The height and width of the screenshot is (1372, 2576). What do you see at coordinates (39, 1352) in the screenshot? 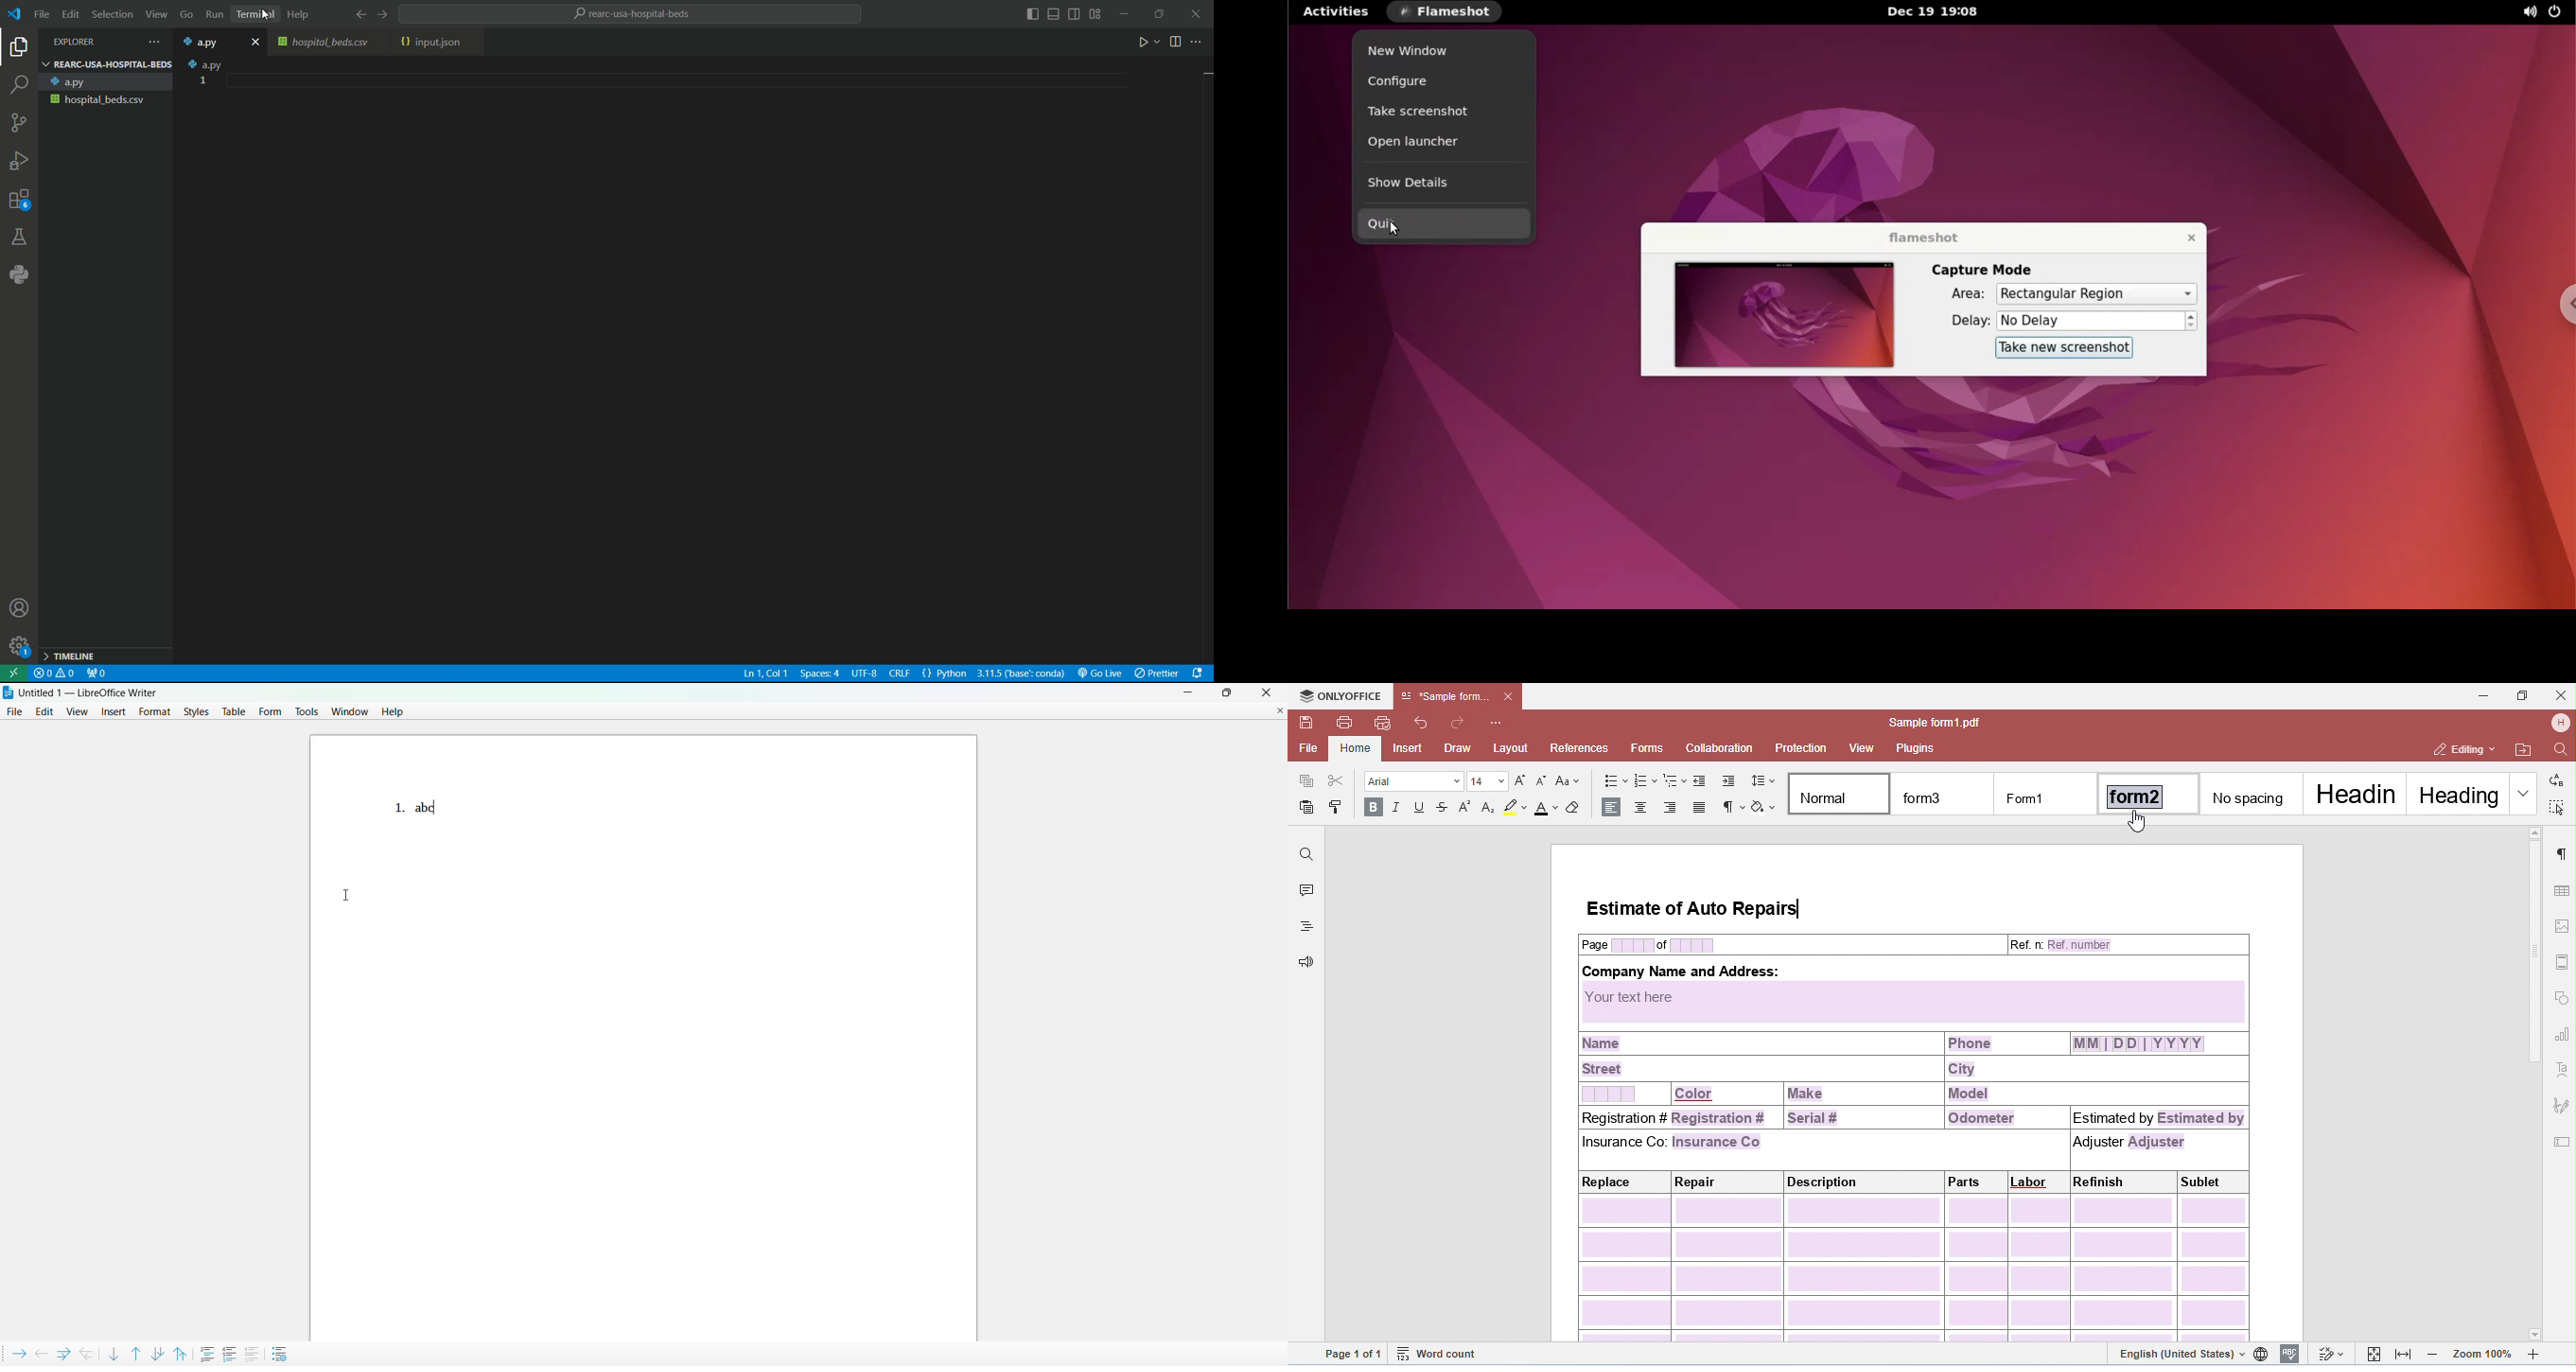
I see `promote outline level` at bounding box center [39, 1352].